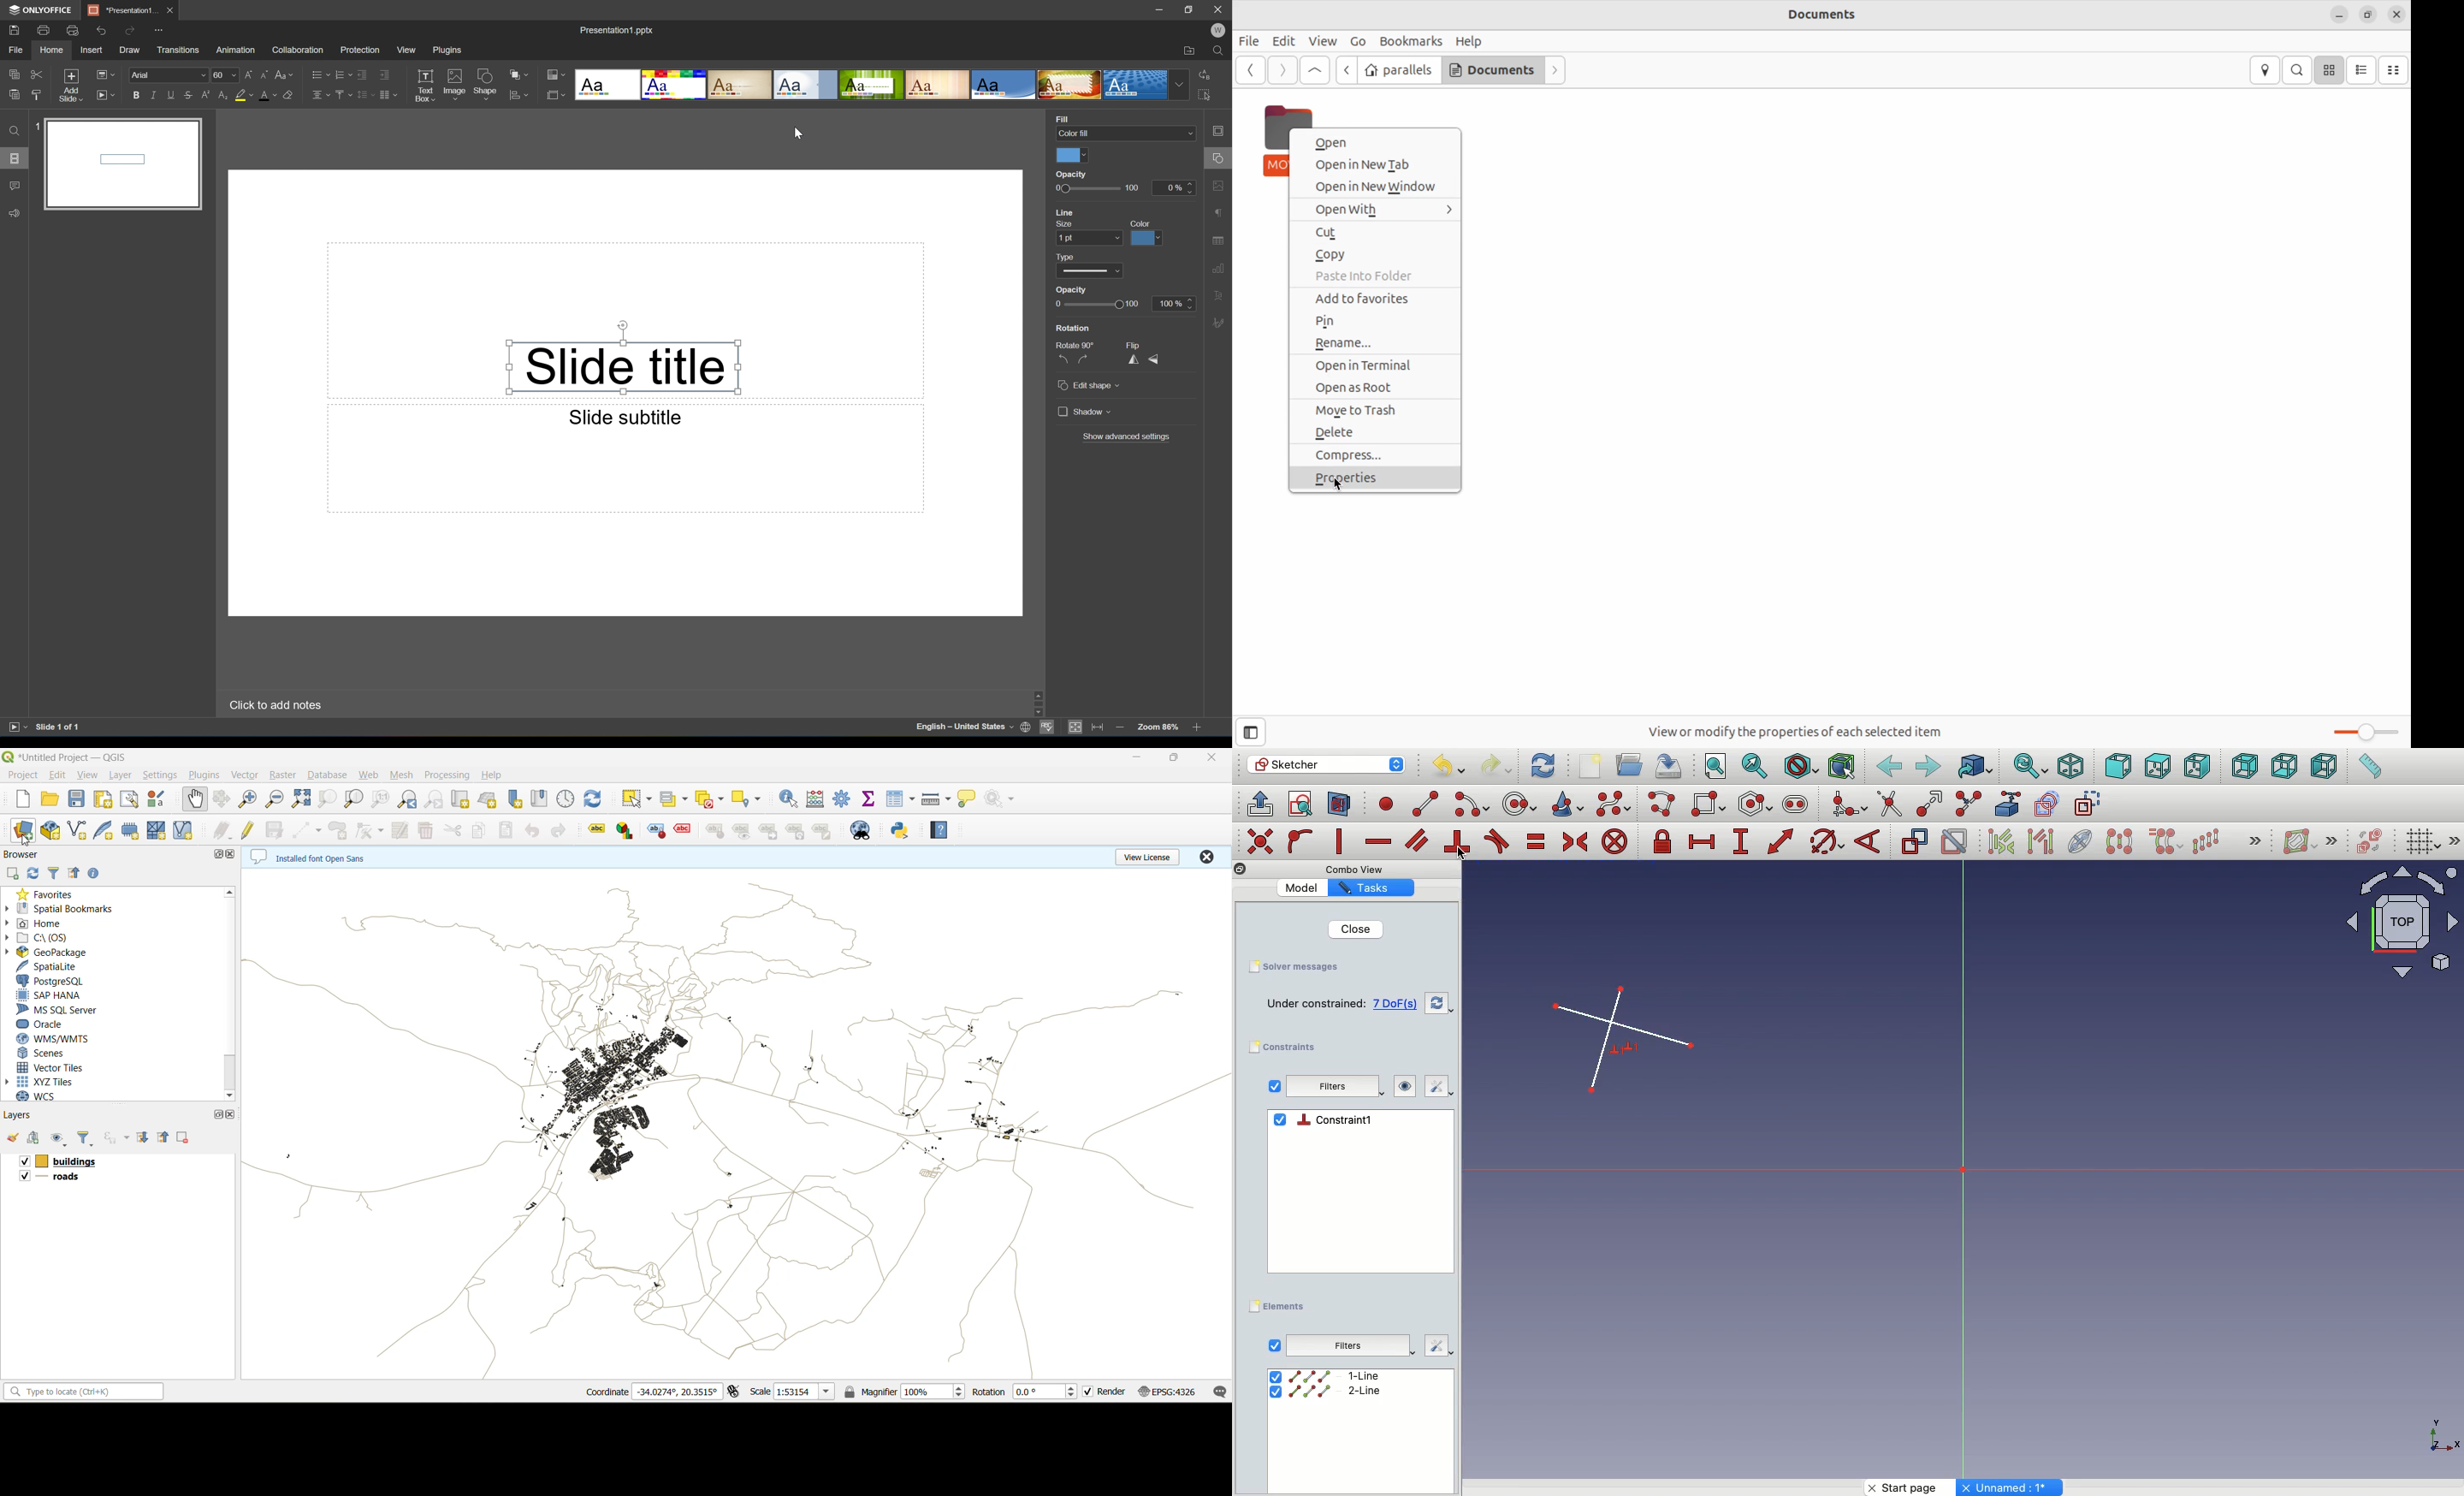 The width and height of the screenshot is (2464, 1512). Describe the element at coordinates (967, 799) in the screenshot. I see `show tips` at that location.